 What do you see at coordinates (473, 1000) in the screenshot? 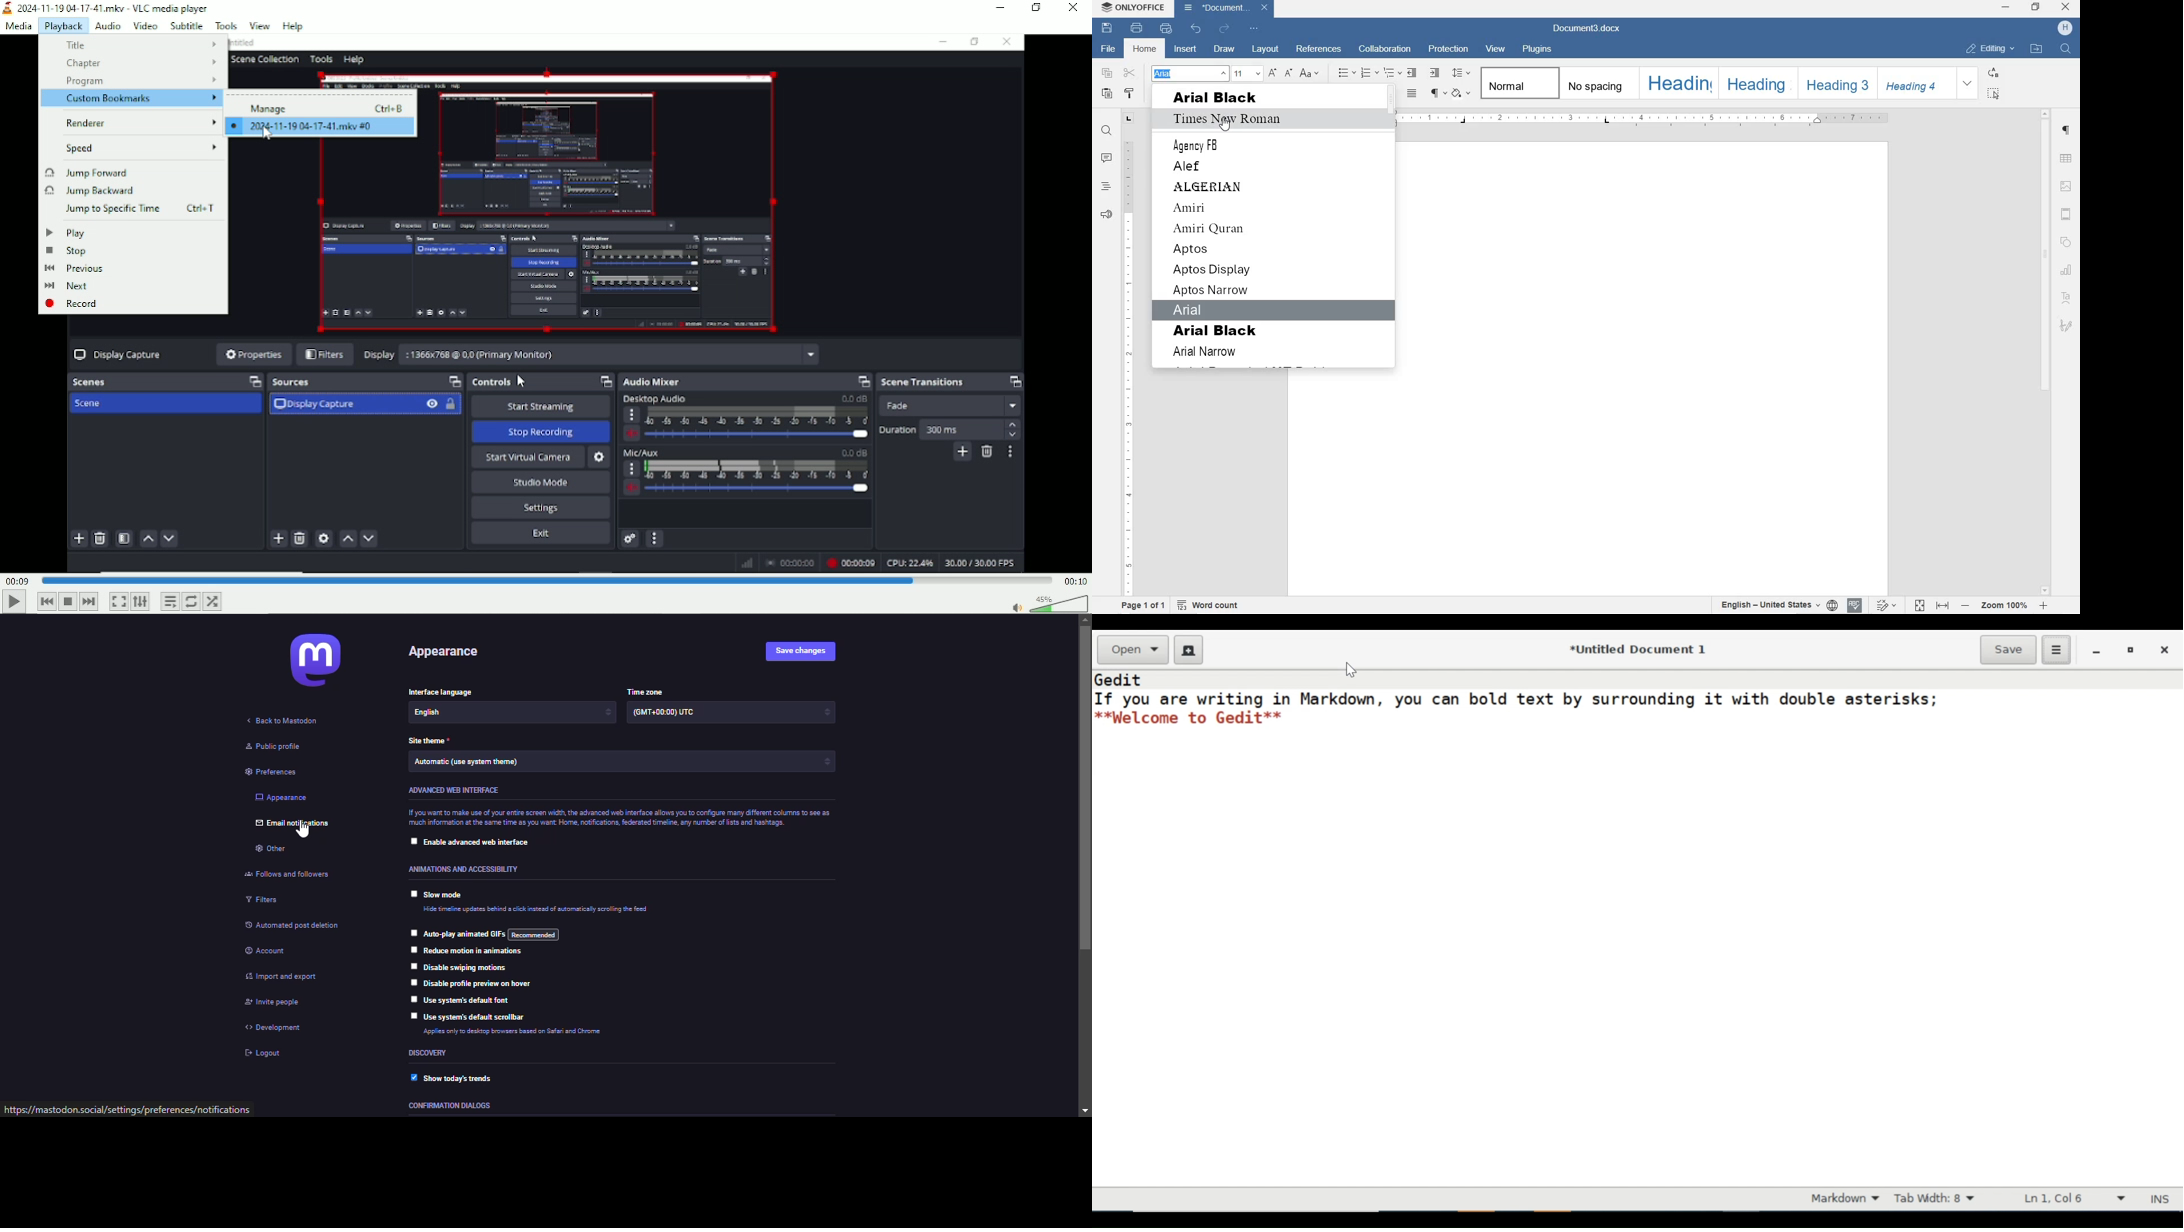
I see `use system's default font` at bounding box center [473, 1000].